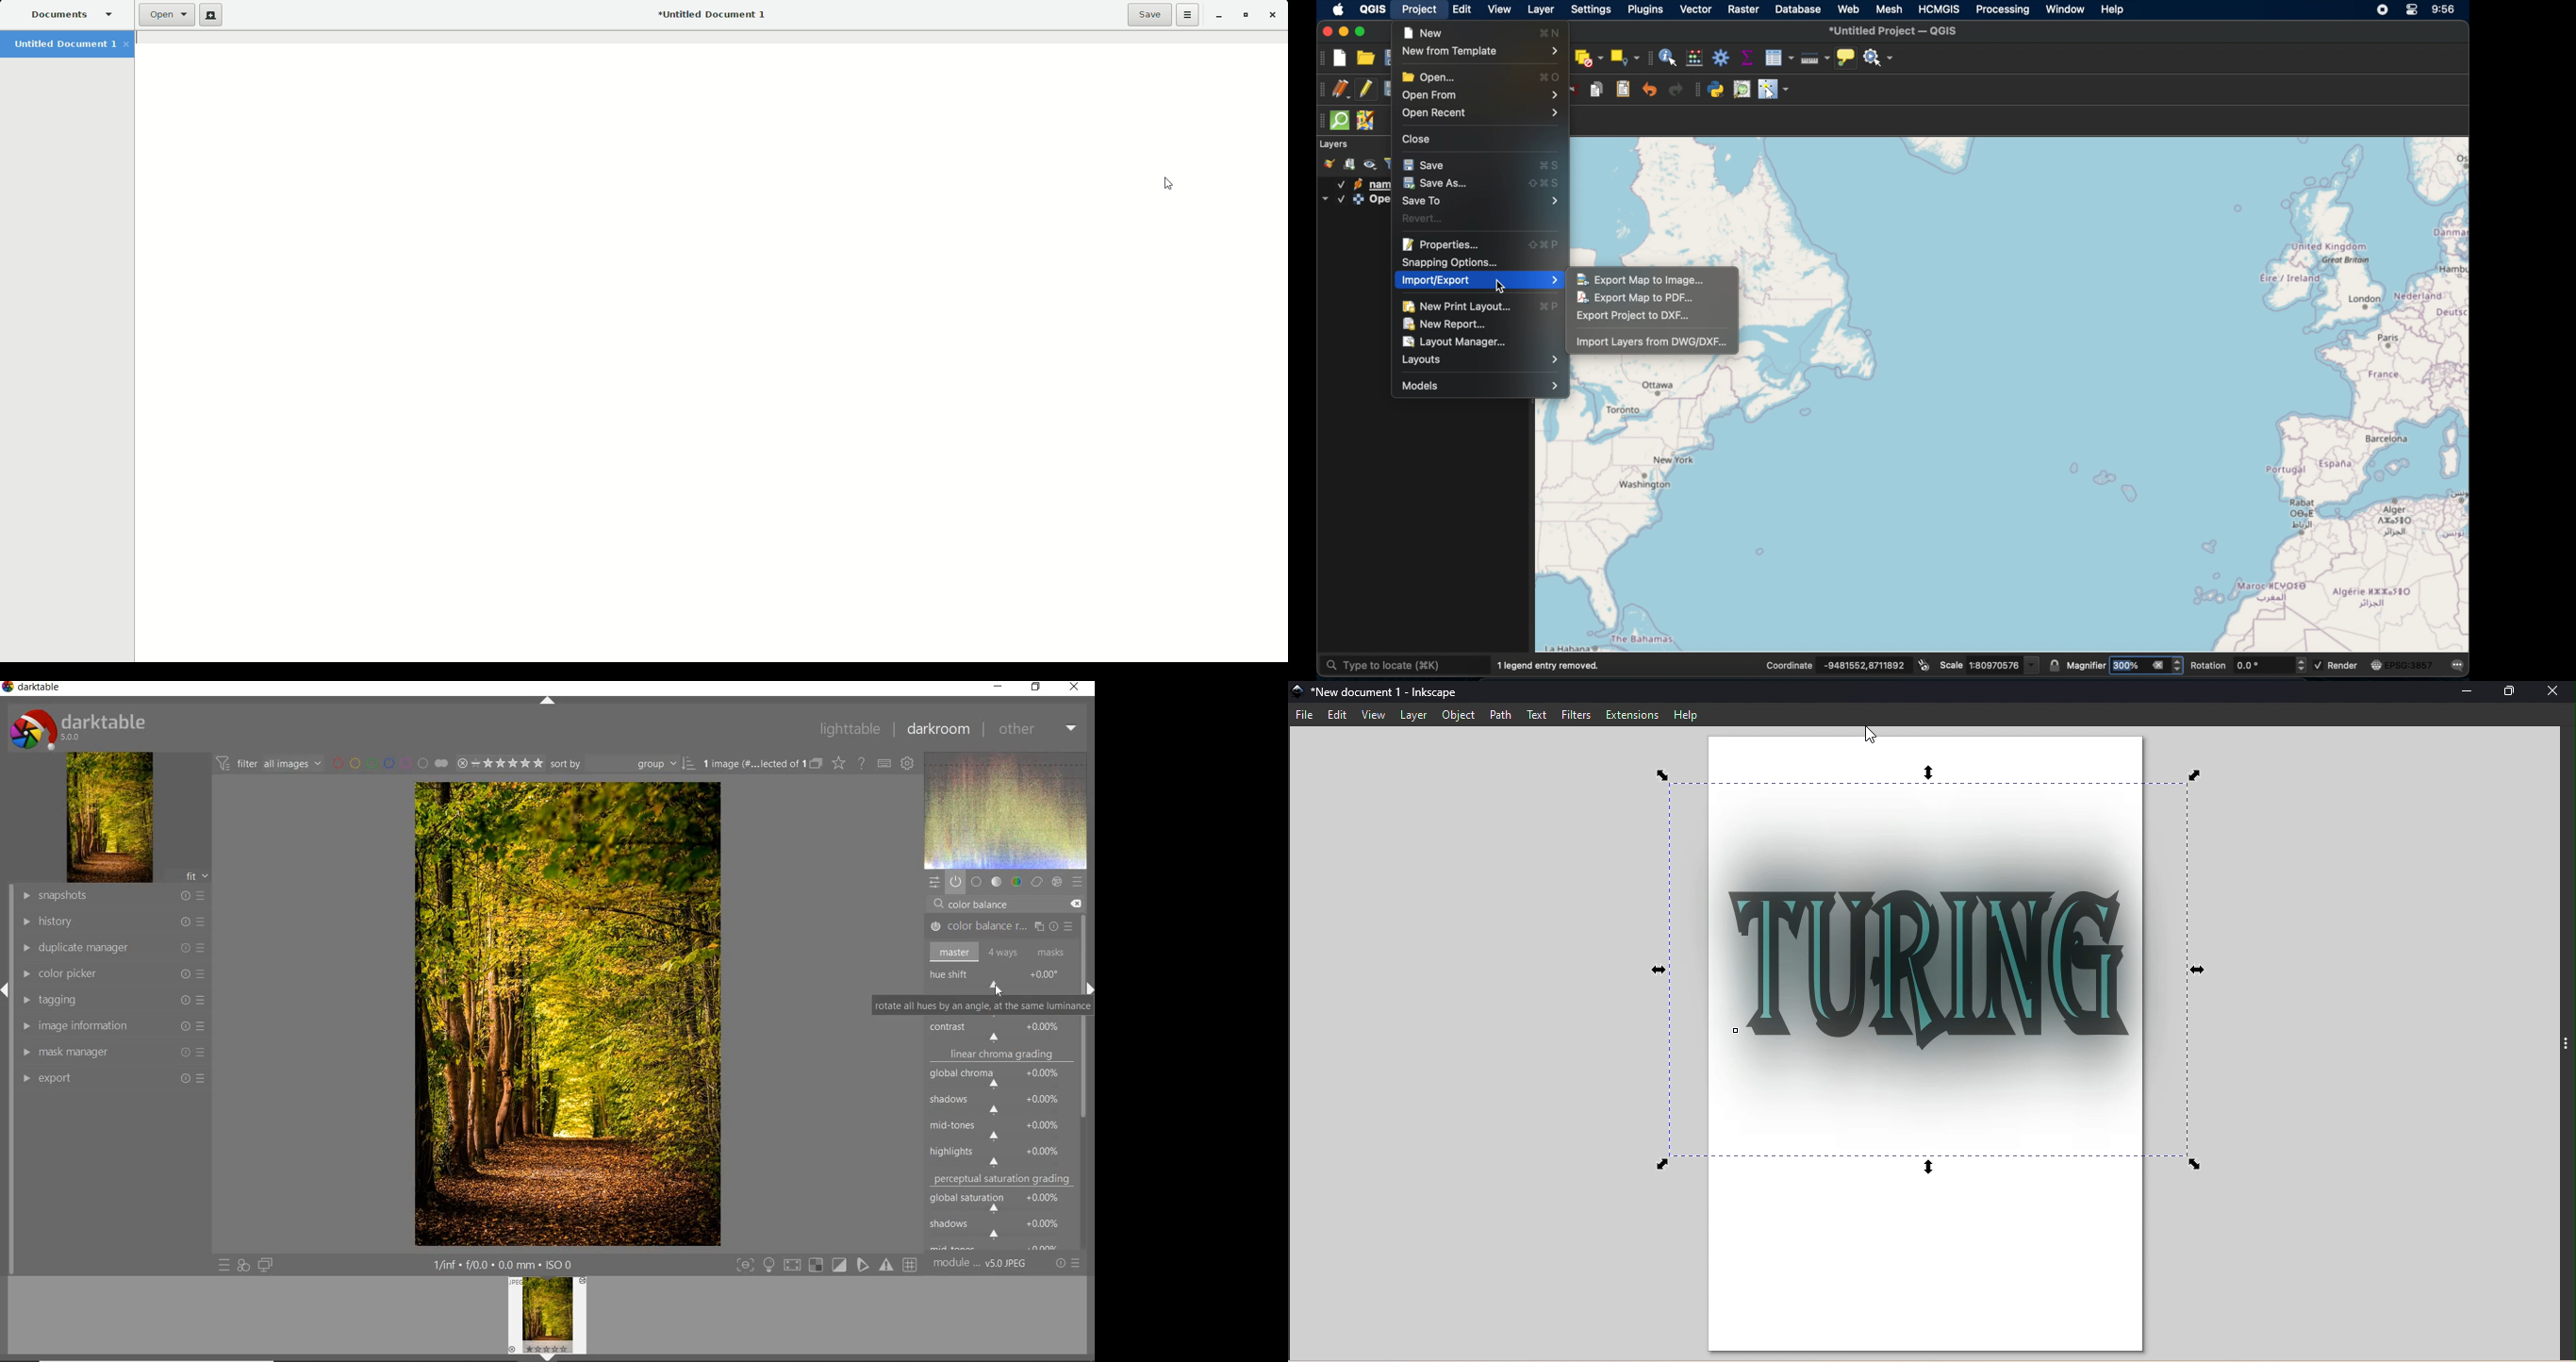 Image resolution: width=2576 pixels, height=1372 pixels. Describe the element at coordinates (2460, 666) in the screenshot. I see `messages` at that location.